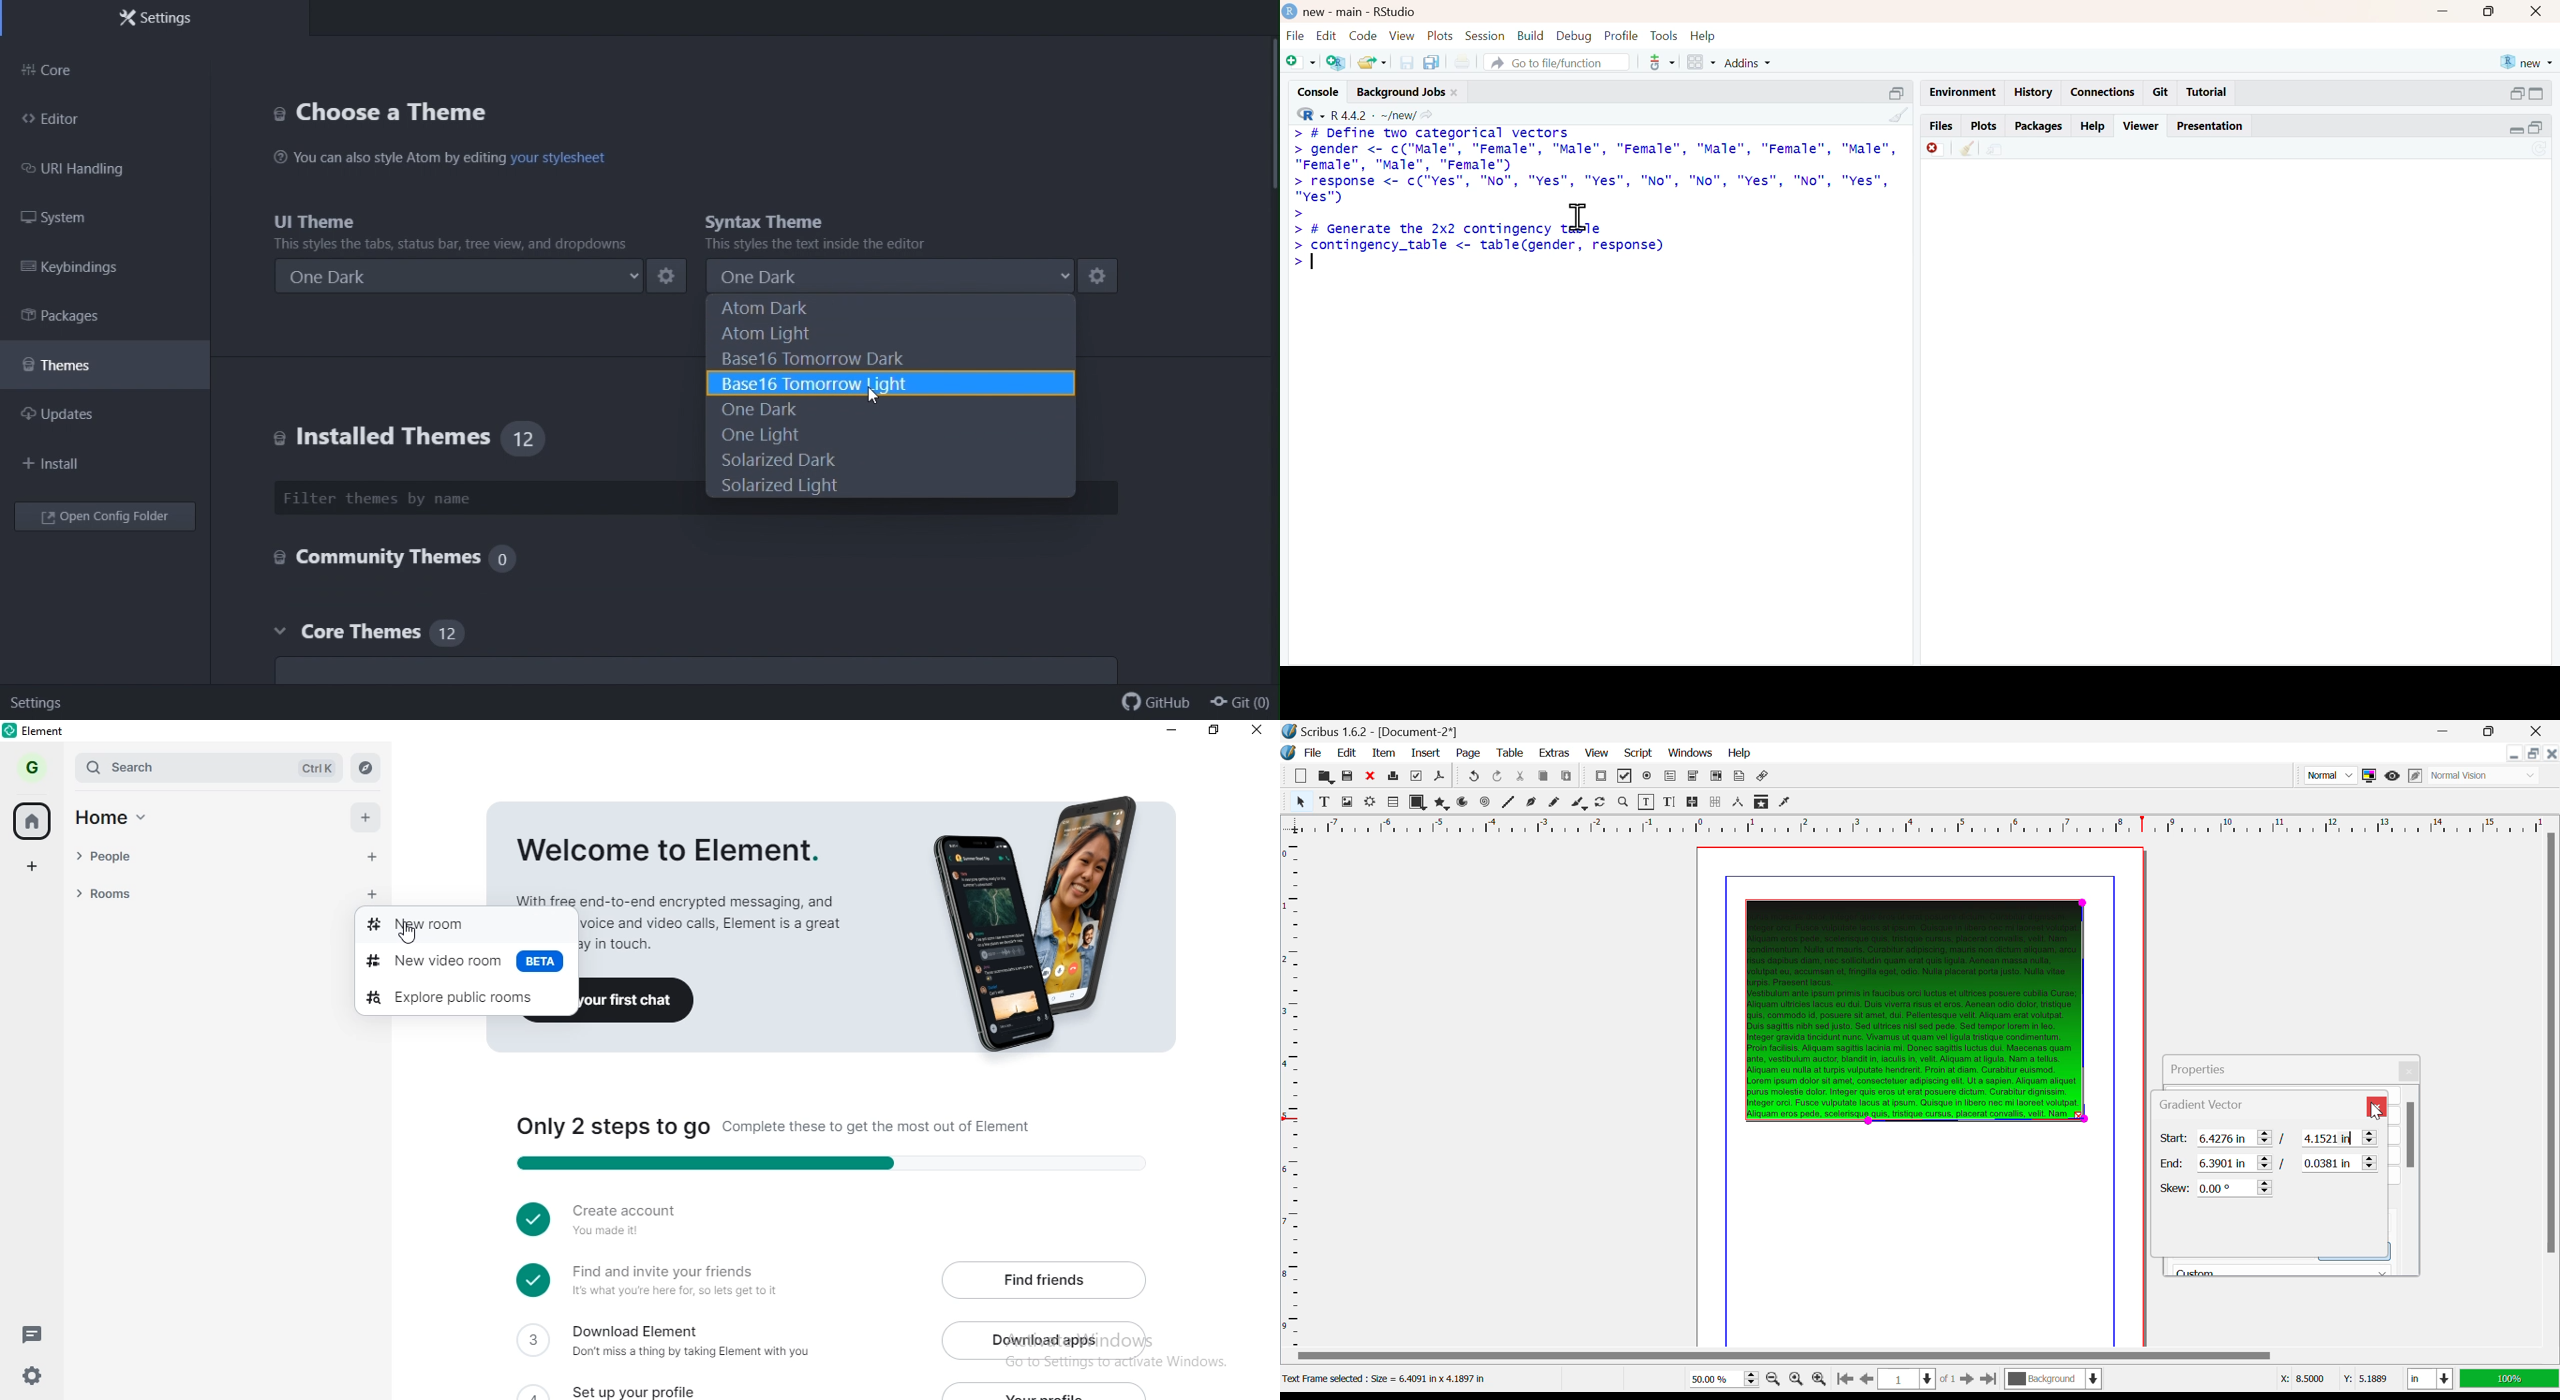  I want to click on cursor, so click(1579, 218).